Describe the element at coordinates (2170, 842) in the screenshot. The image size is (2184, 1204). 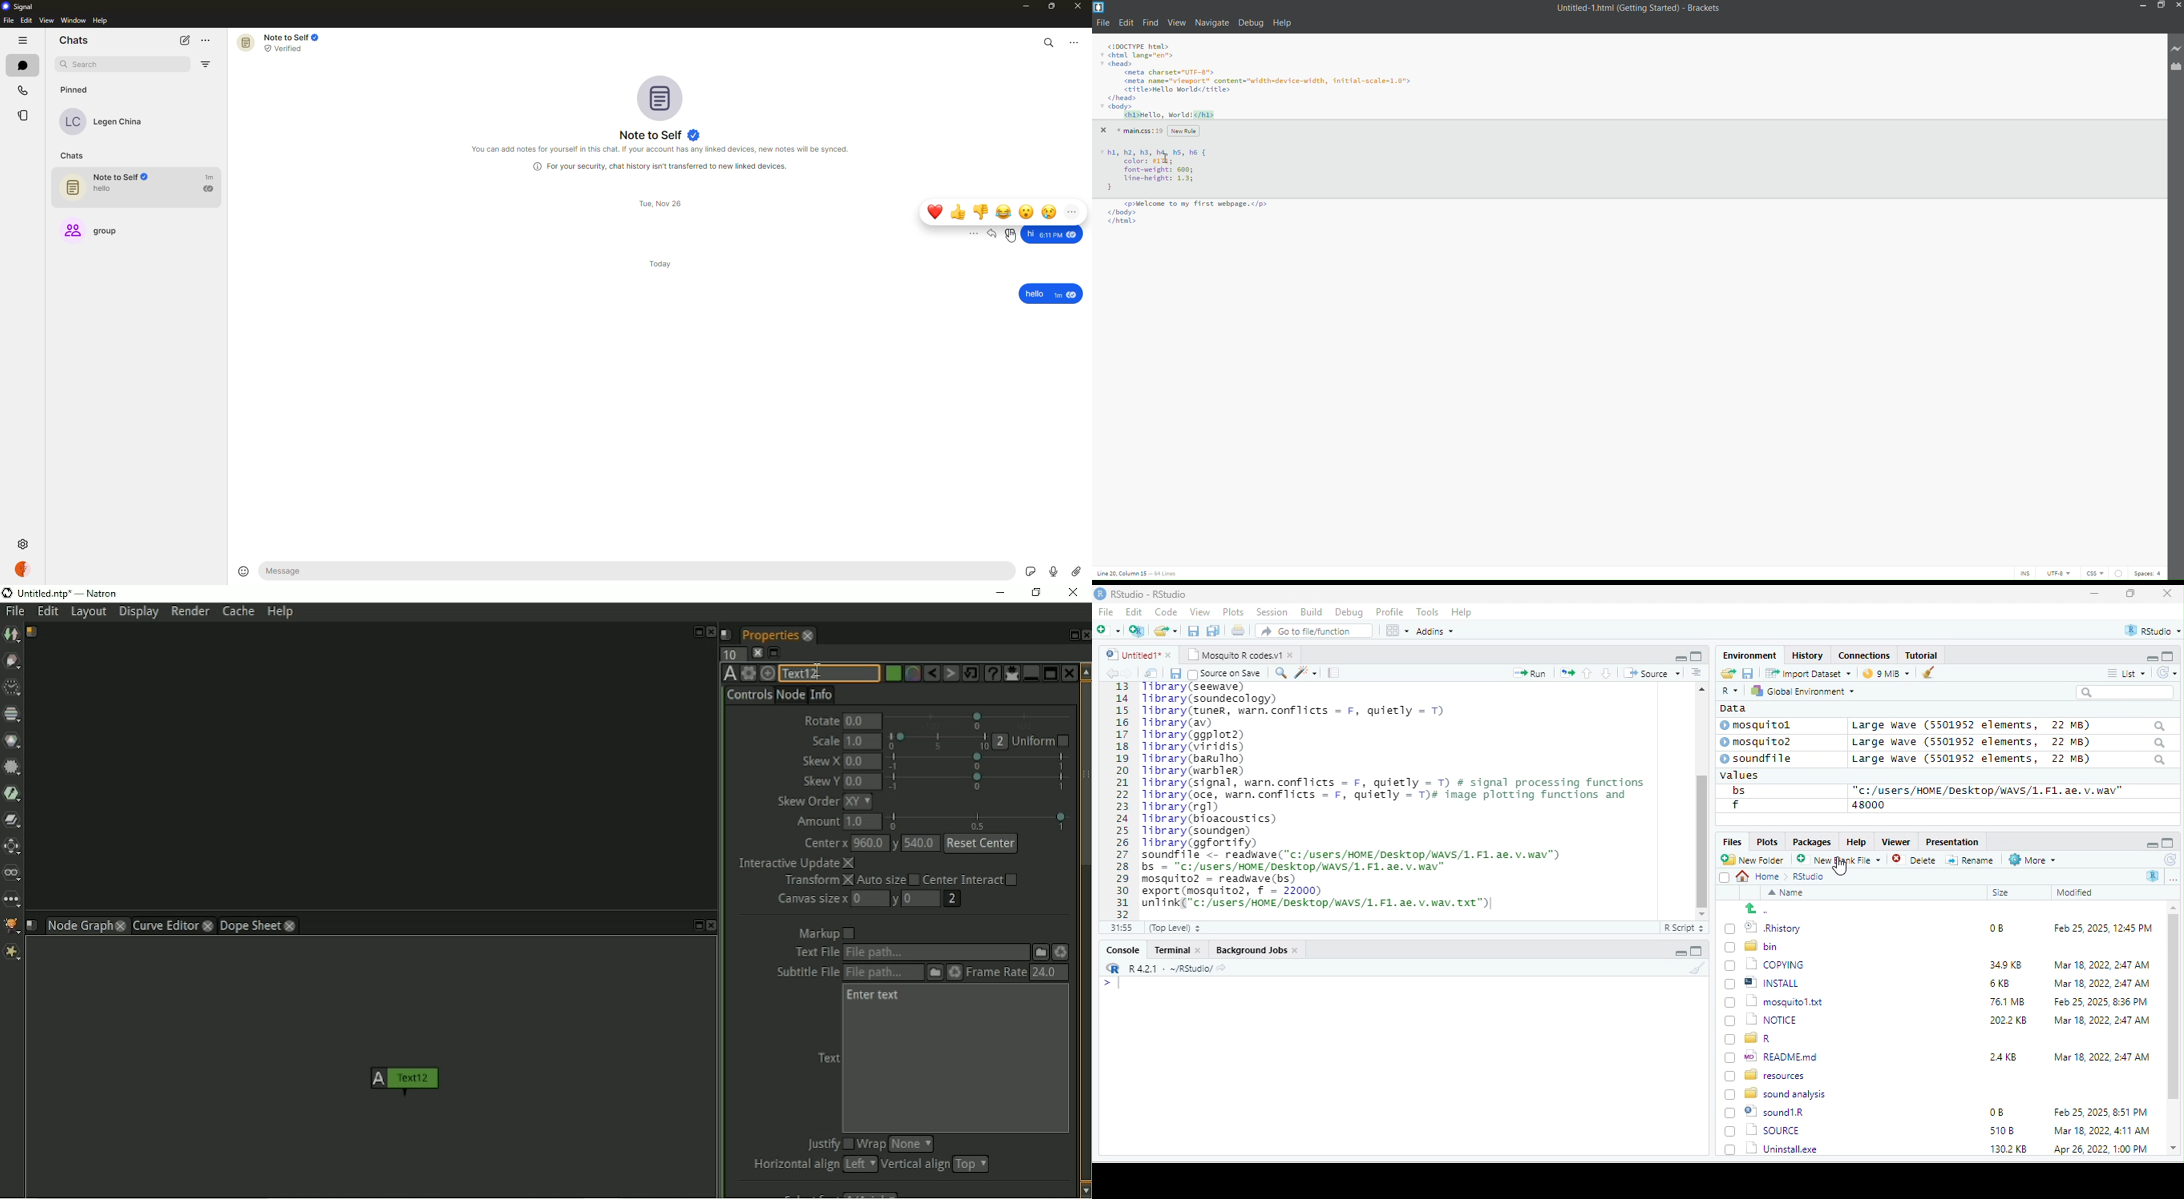
I see `maximize` at that location.